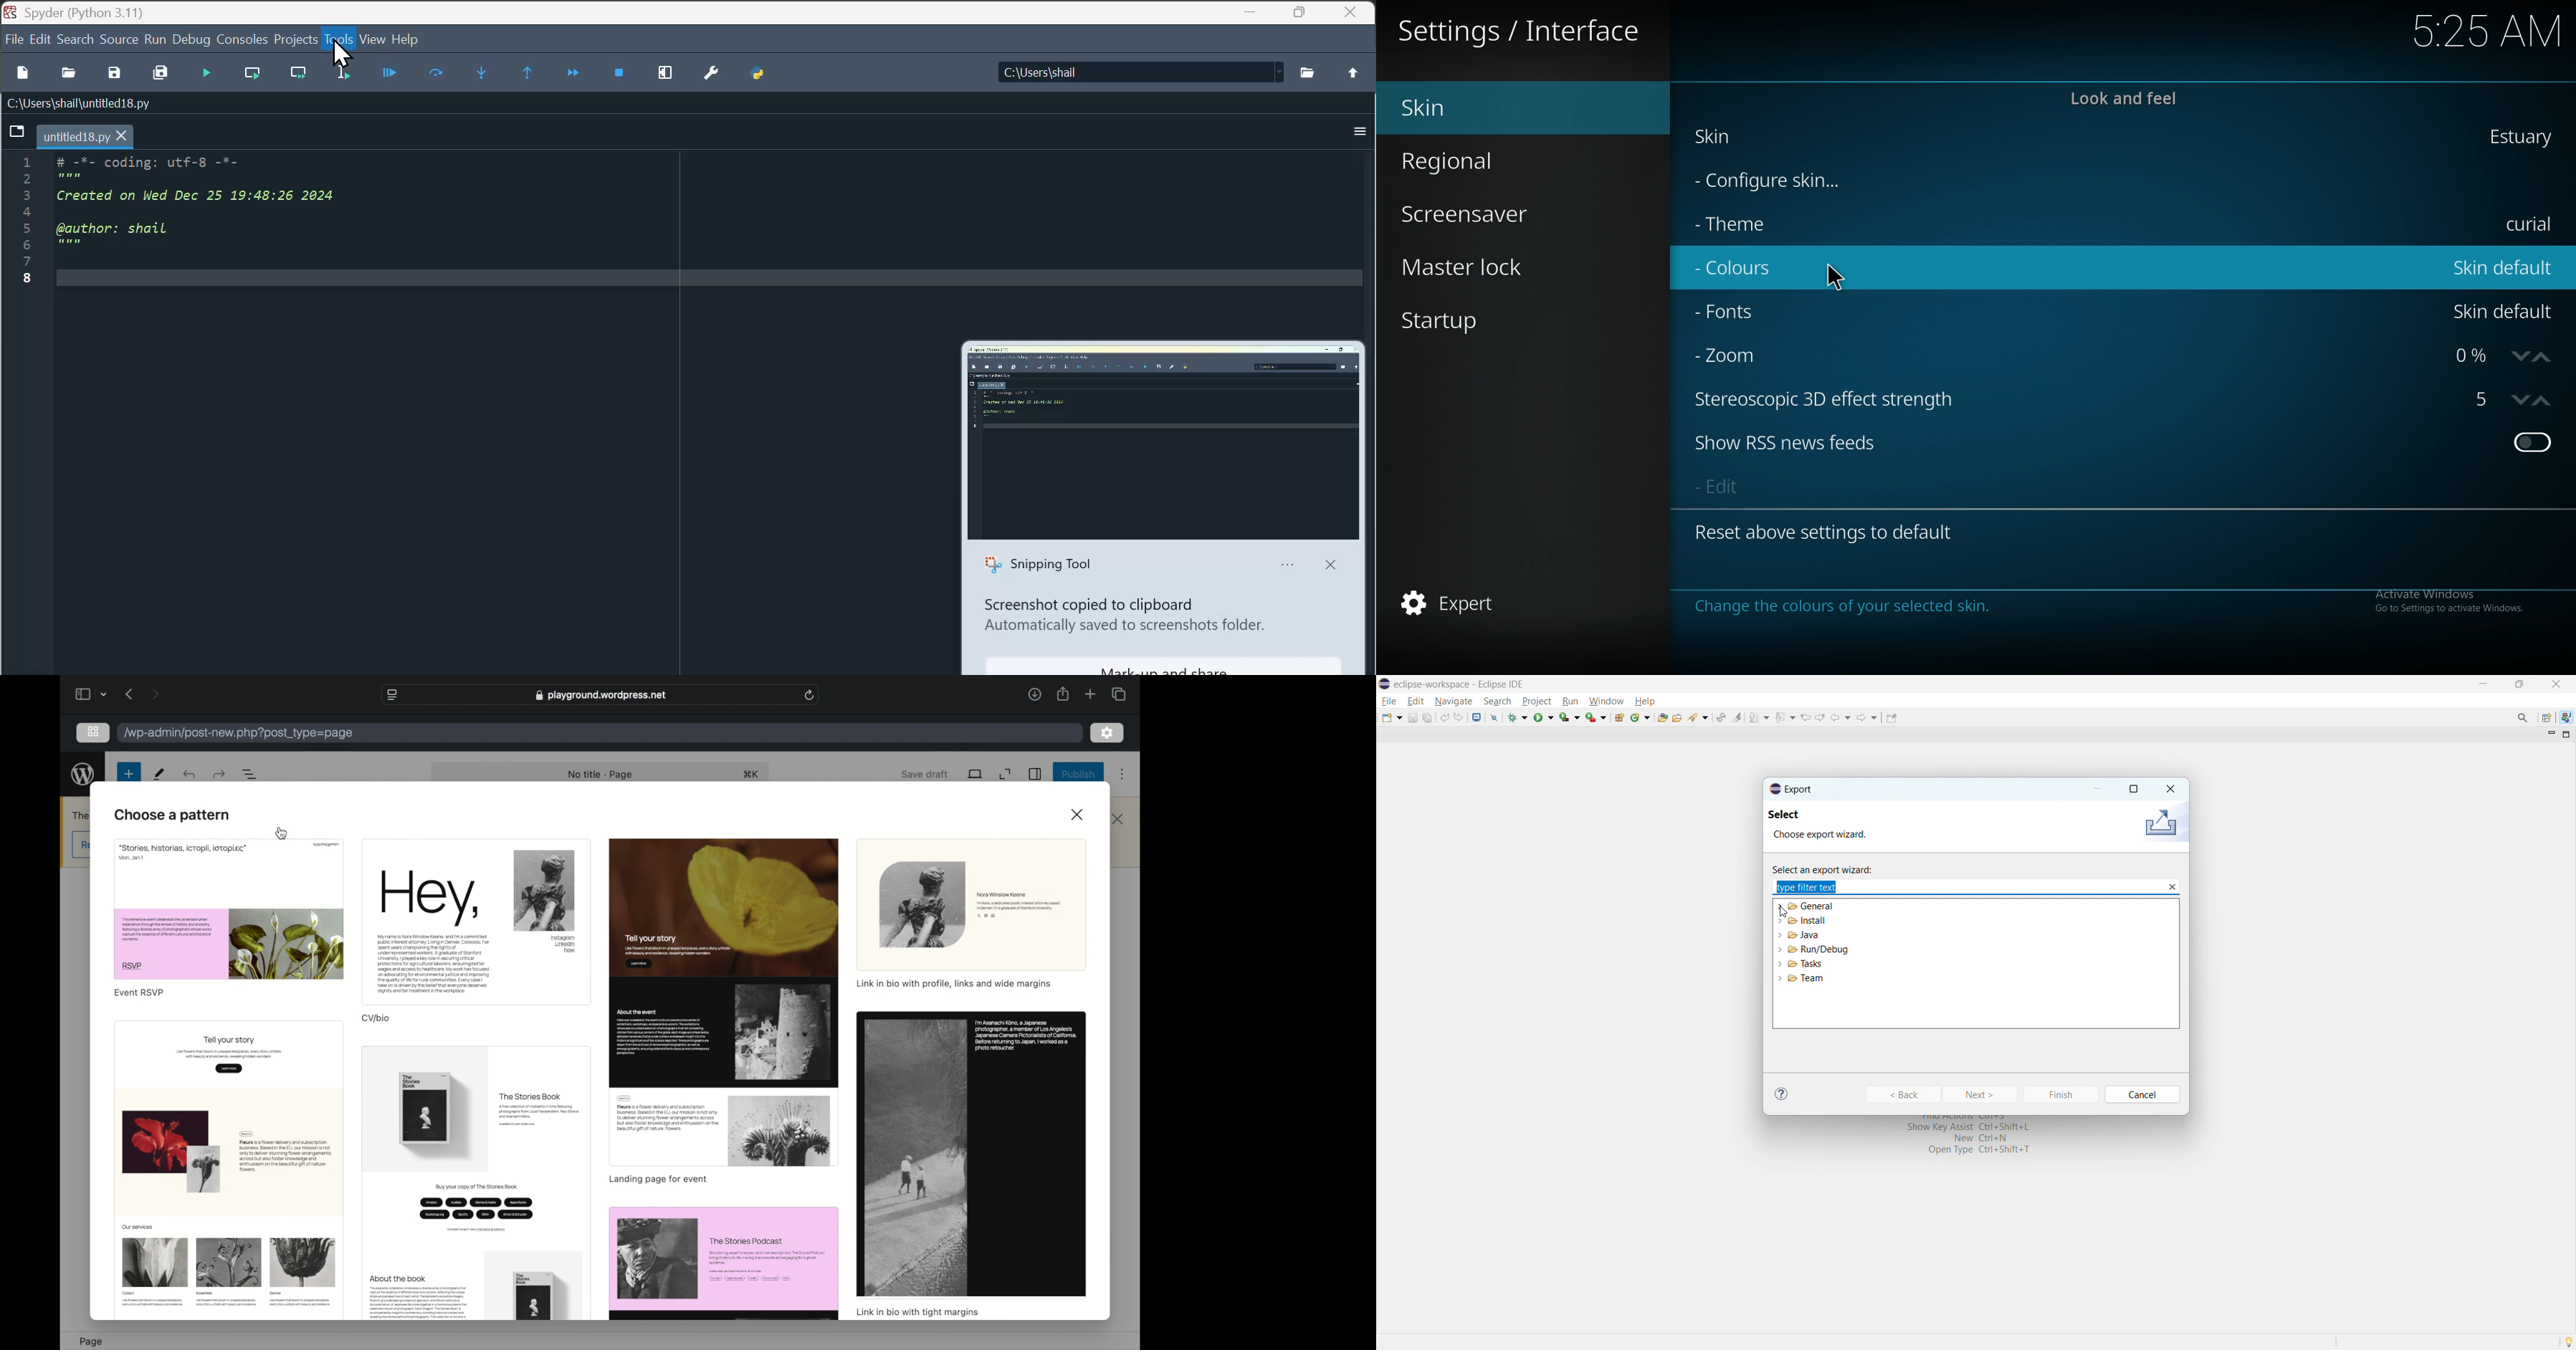 This screenshot has width=2576, height=1372. I want to click on shortcut, so click(751, 775).